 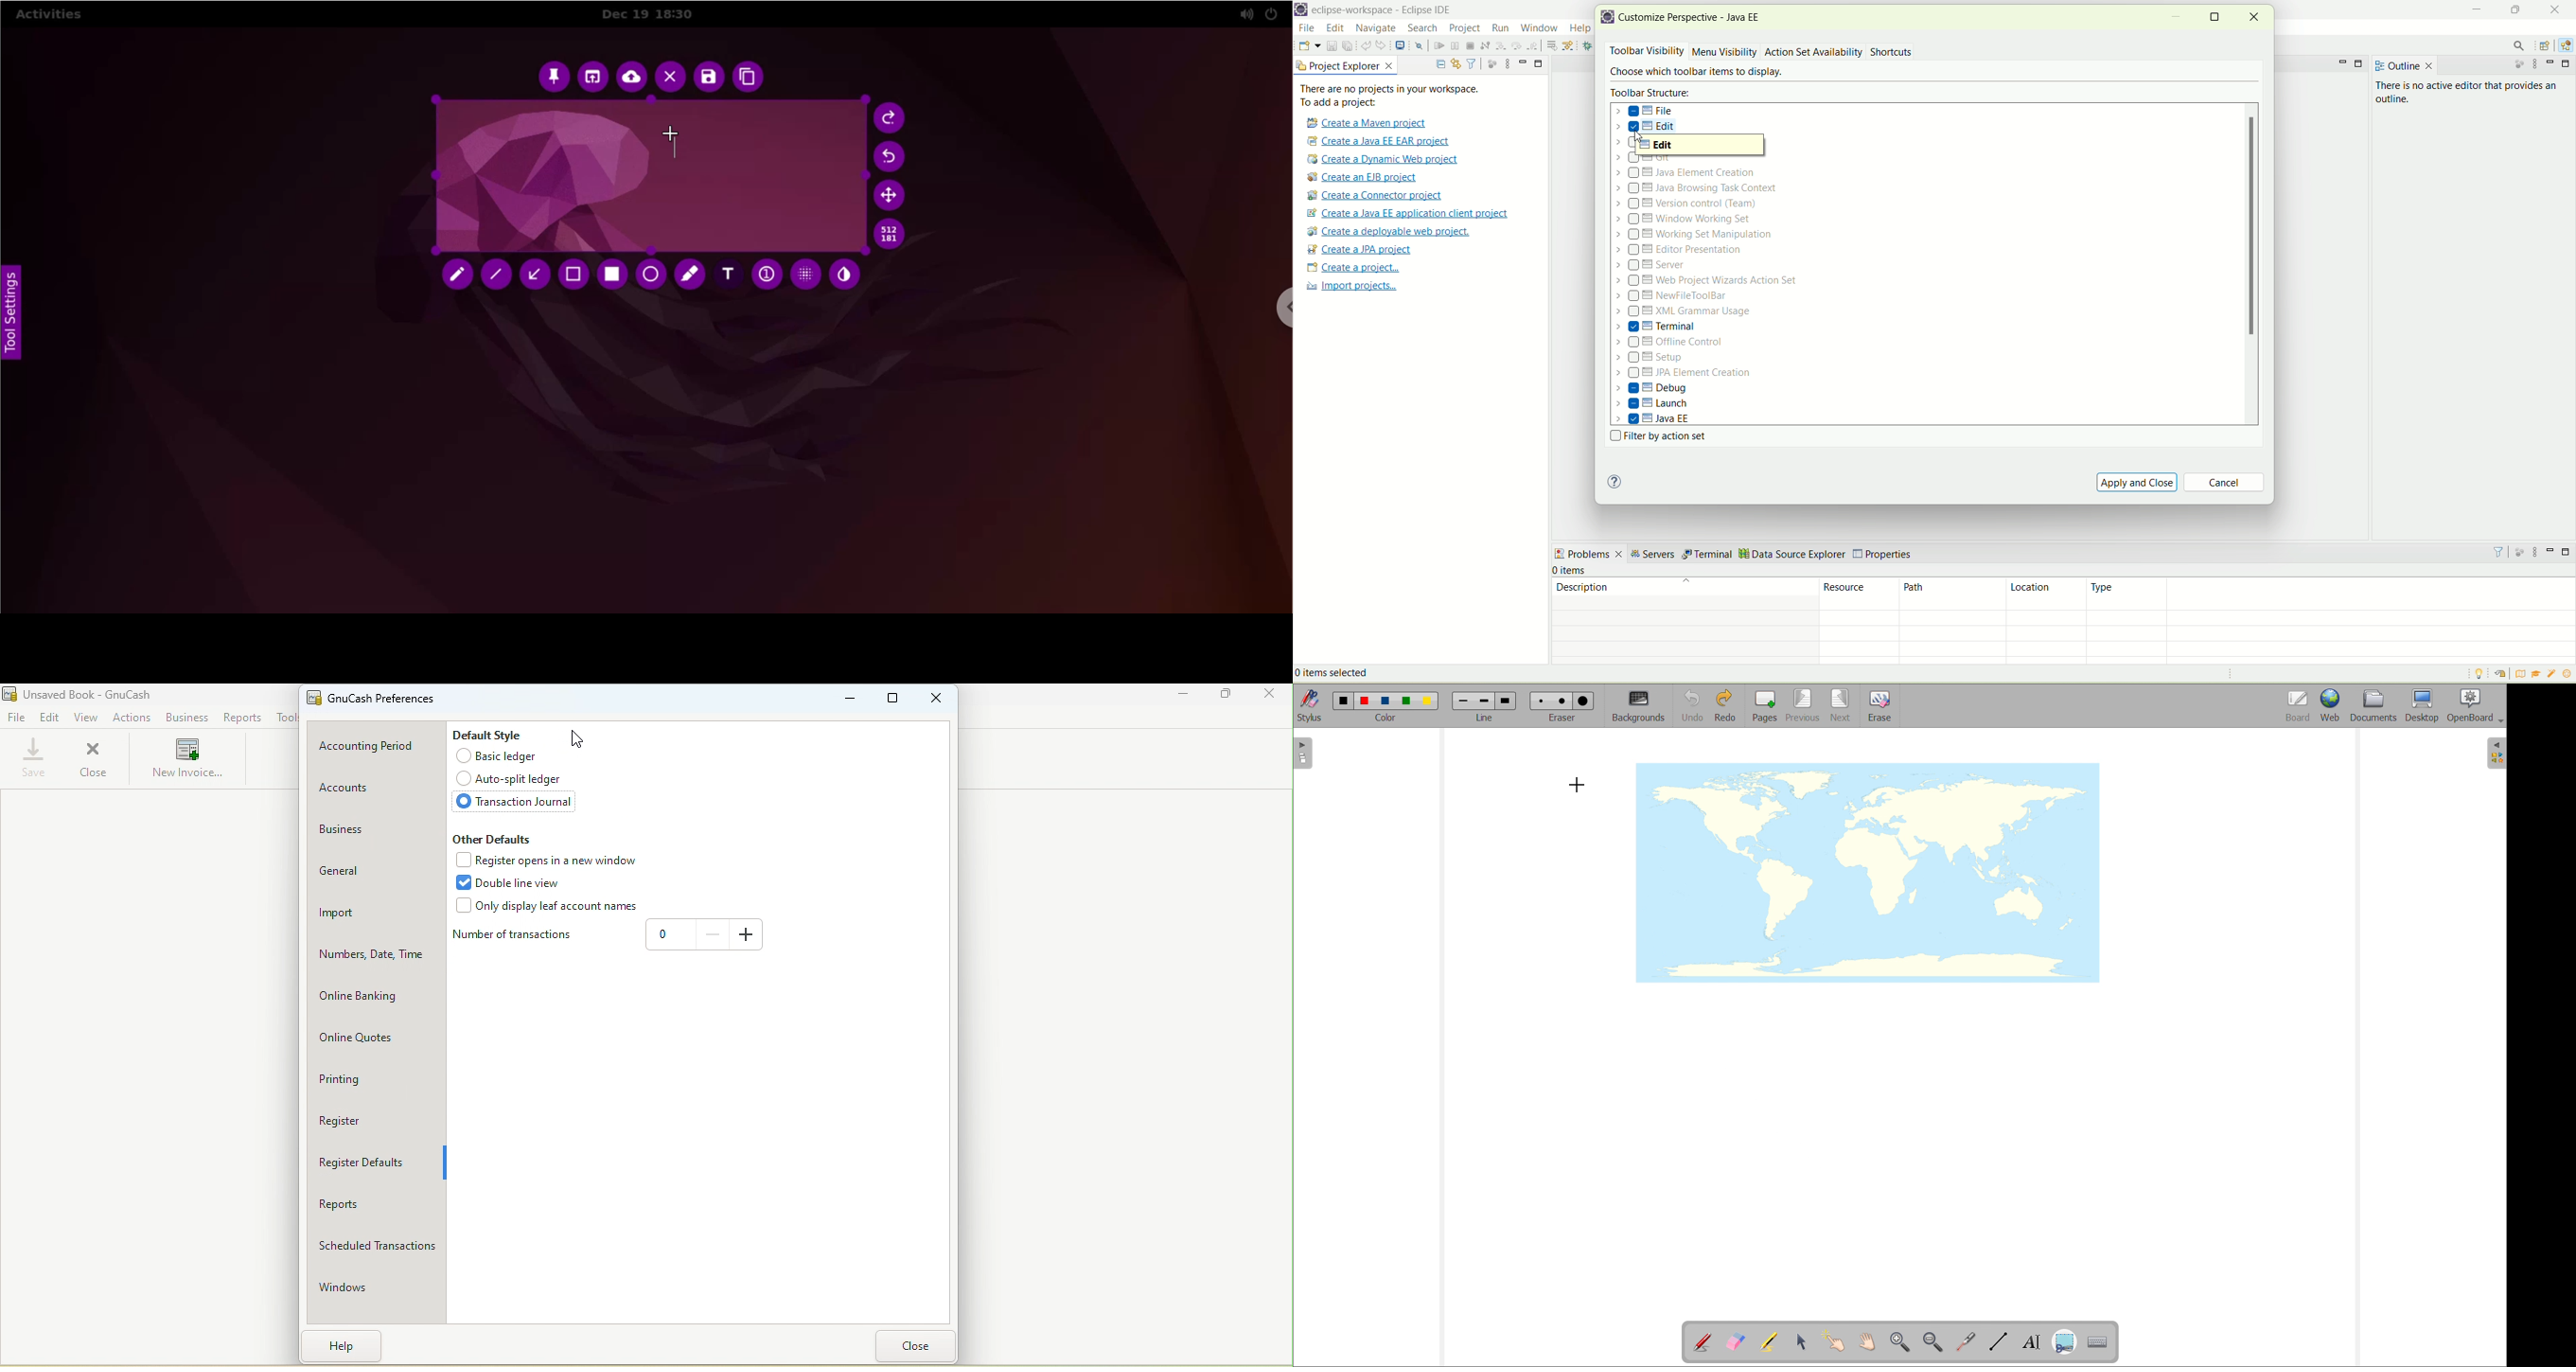 What do you see at coordinates (709, 935) in the screenshot?
I see `Decrease` at bounding box center [709, 935].